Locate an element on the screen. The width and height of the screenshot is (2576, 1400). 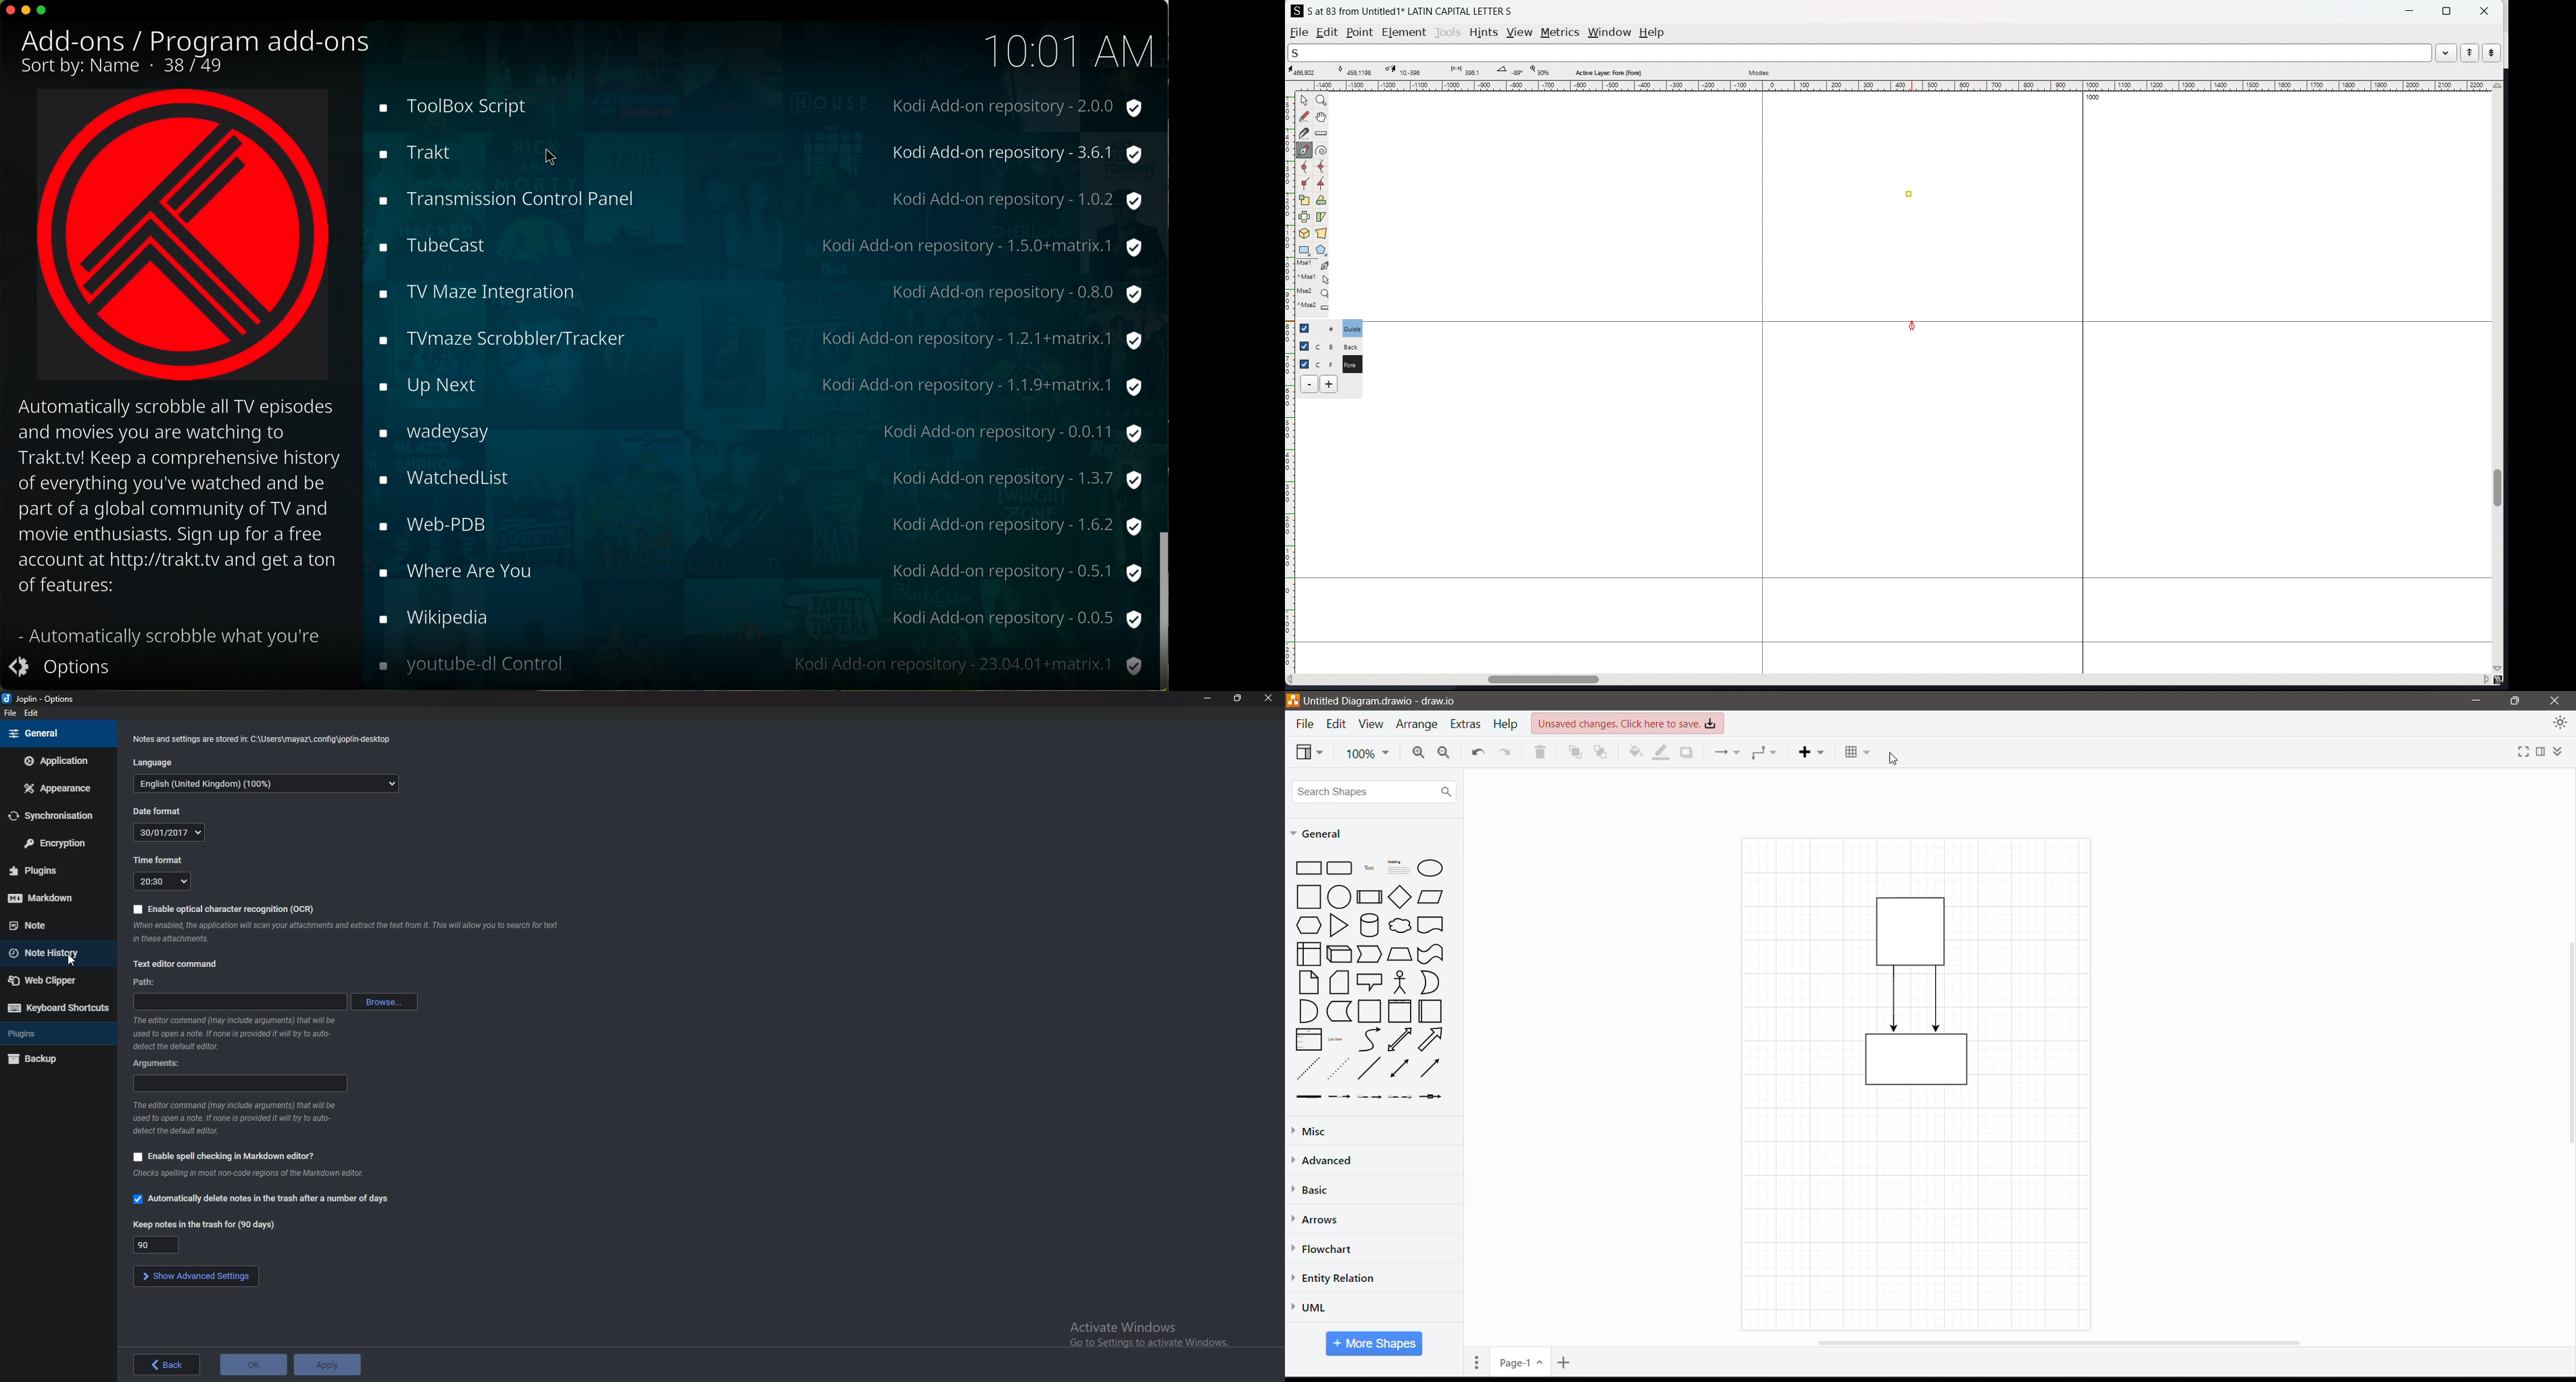
Text editor command is located at coordinates (180, 964).